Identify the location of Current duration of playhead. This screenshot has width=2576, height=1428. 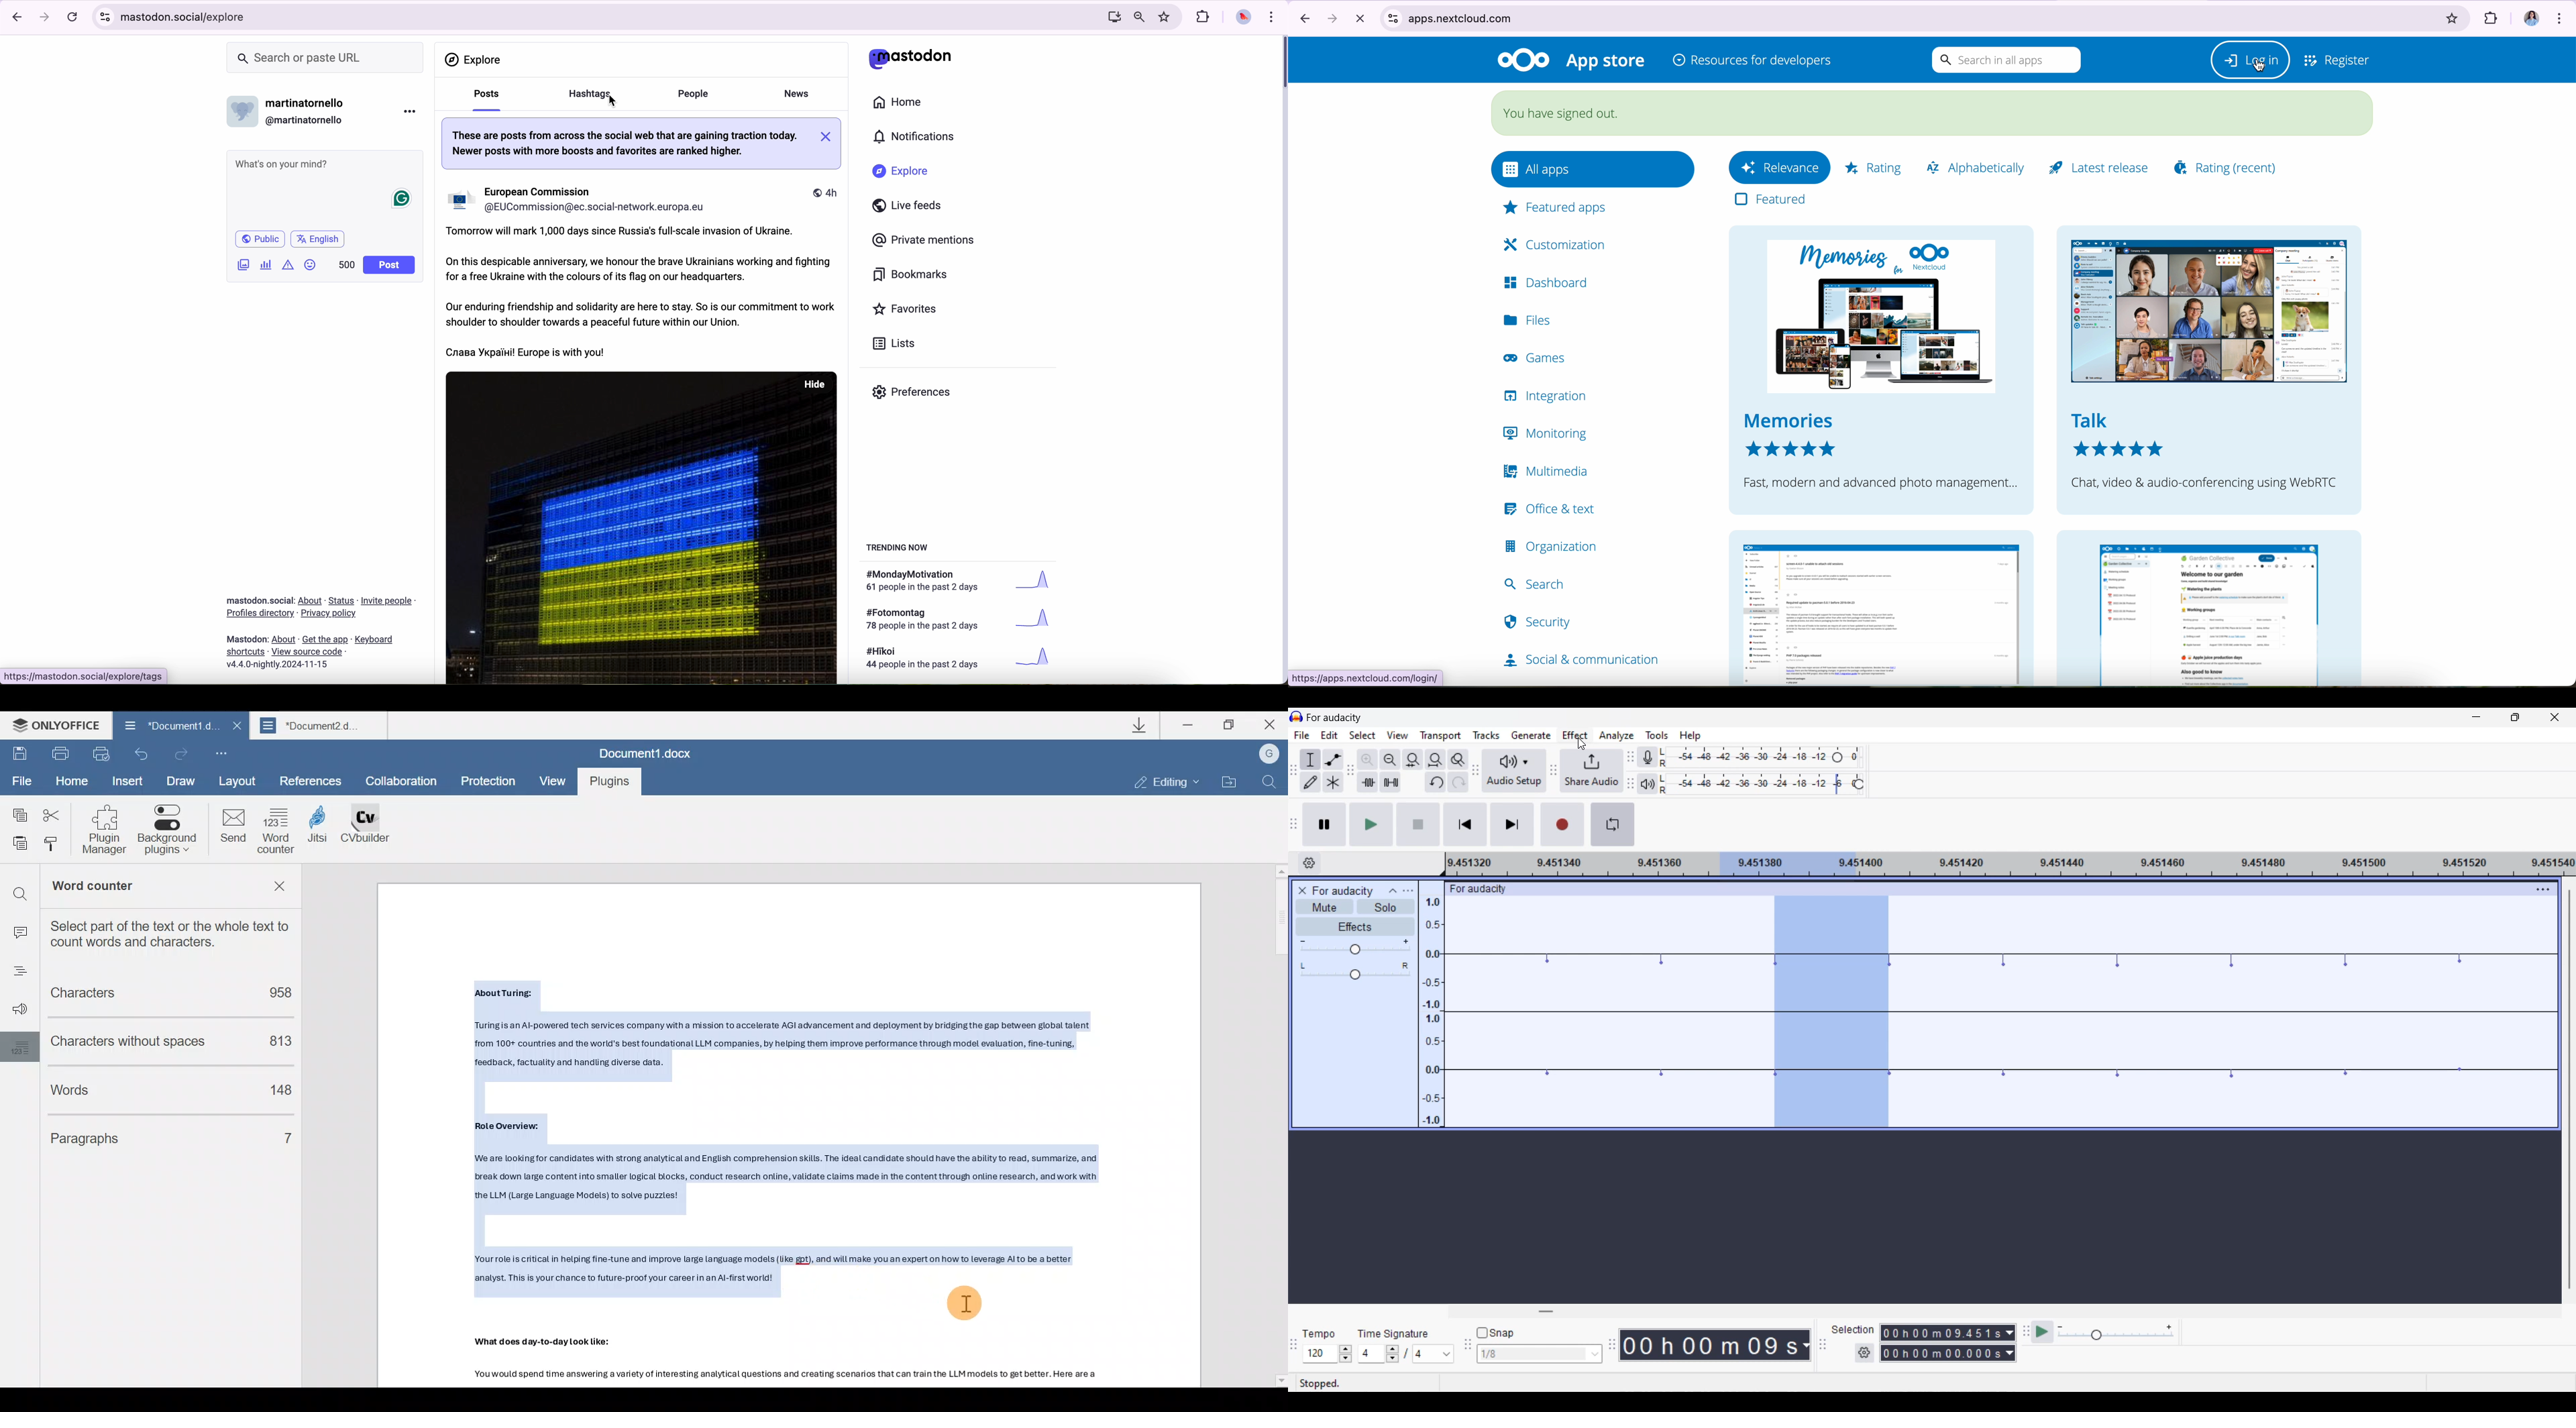
(1709, 1345).